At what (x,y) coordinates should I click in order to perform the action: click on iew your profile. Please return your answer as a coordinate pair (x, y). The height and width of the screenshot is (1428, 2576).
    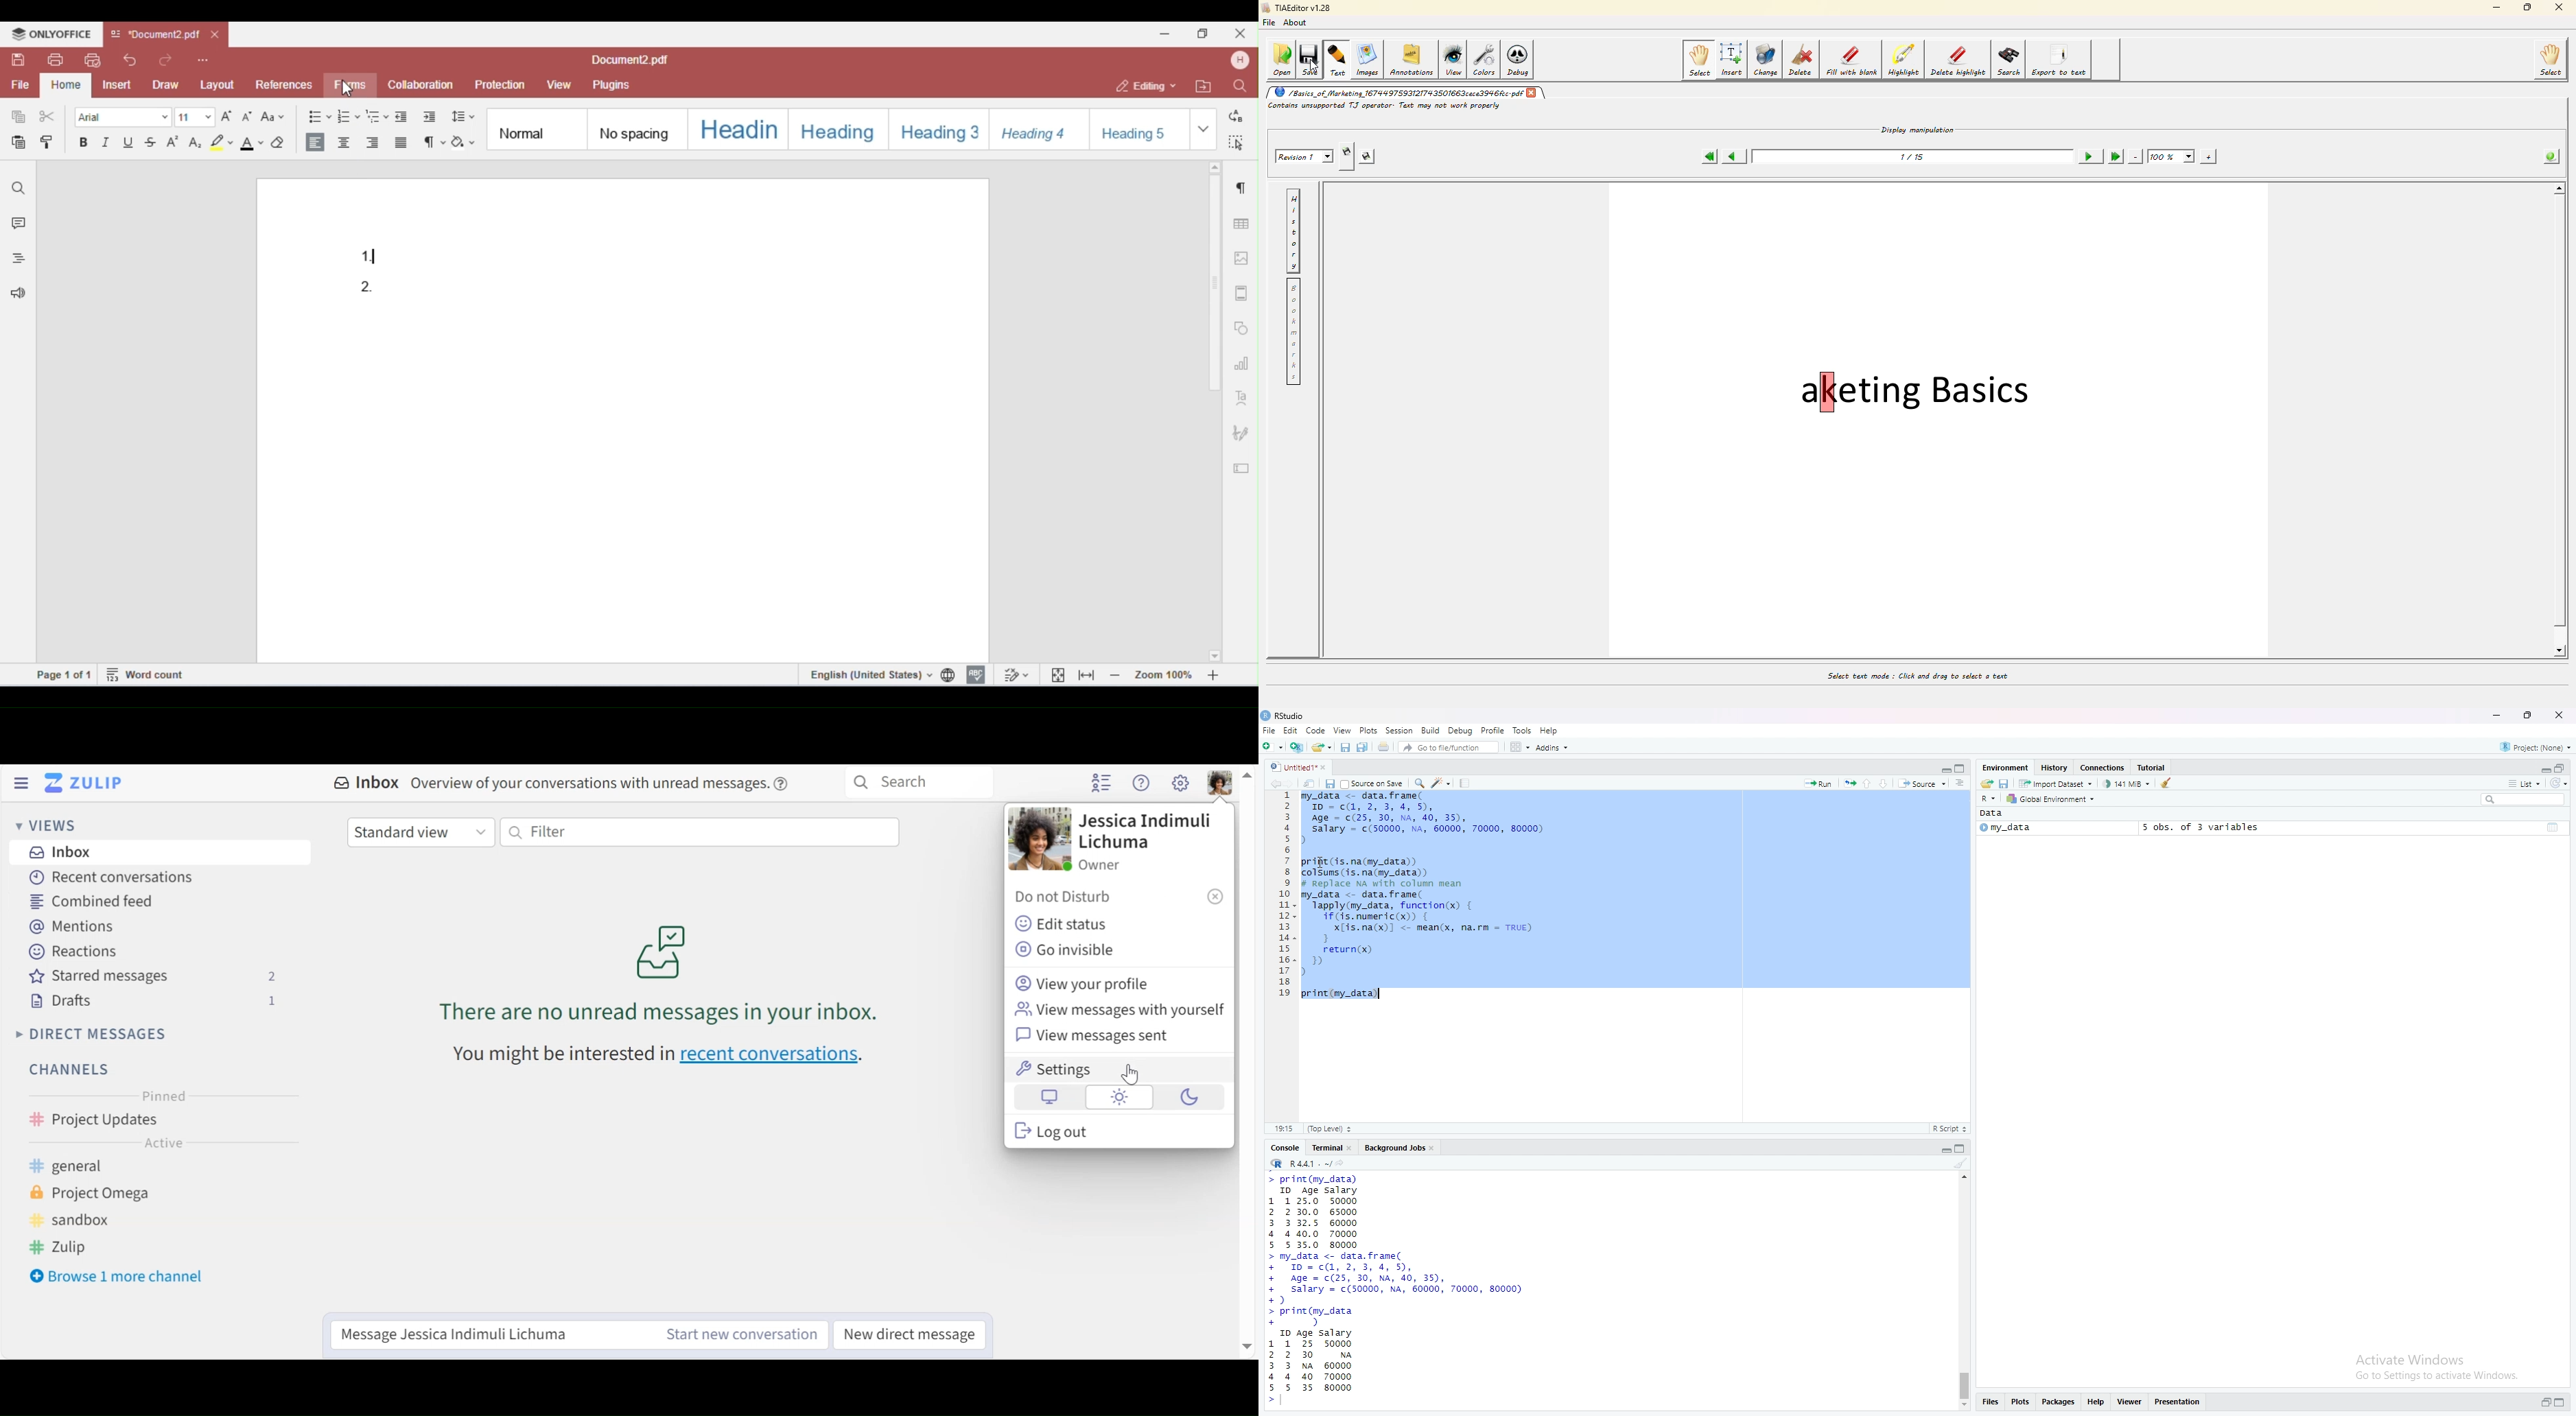
    Looking at the image, I should click on (1081, 983).